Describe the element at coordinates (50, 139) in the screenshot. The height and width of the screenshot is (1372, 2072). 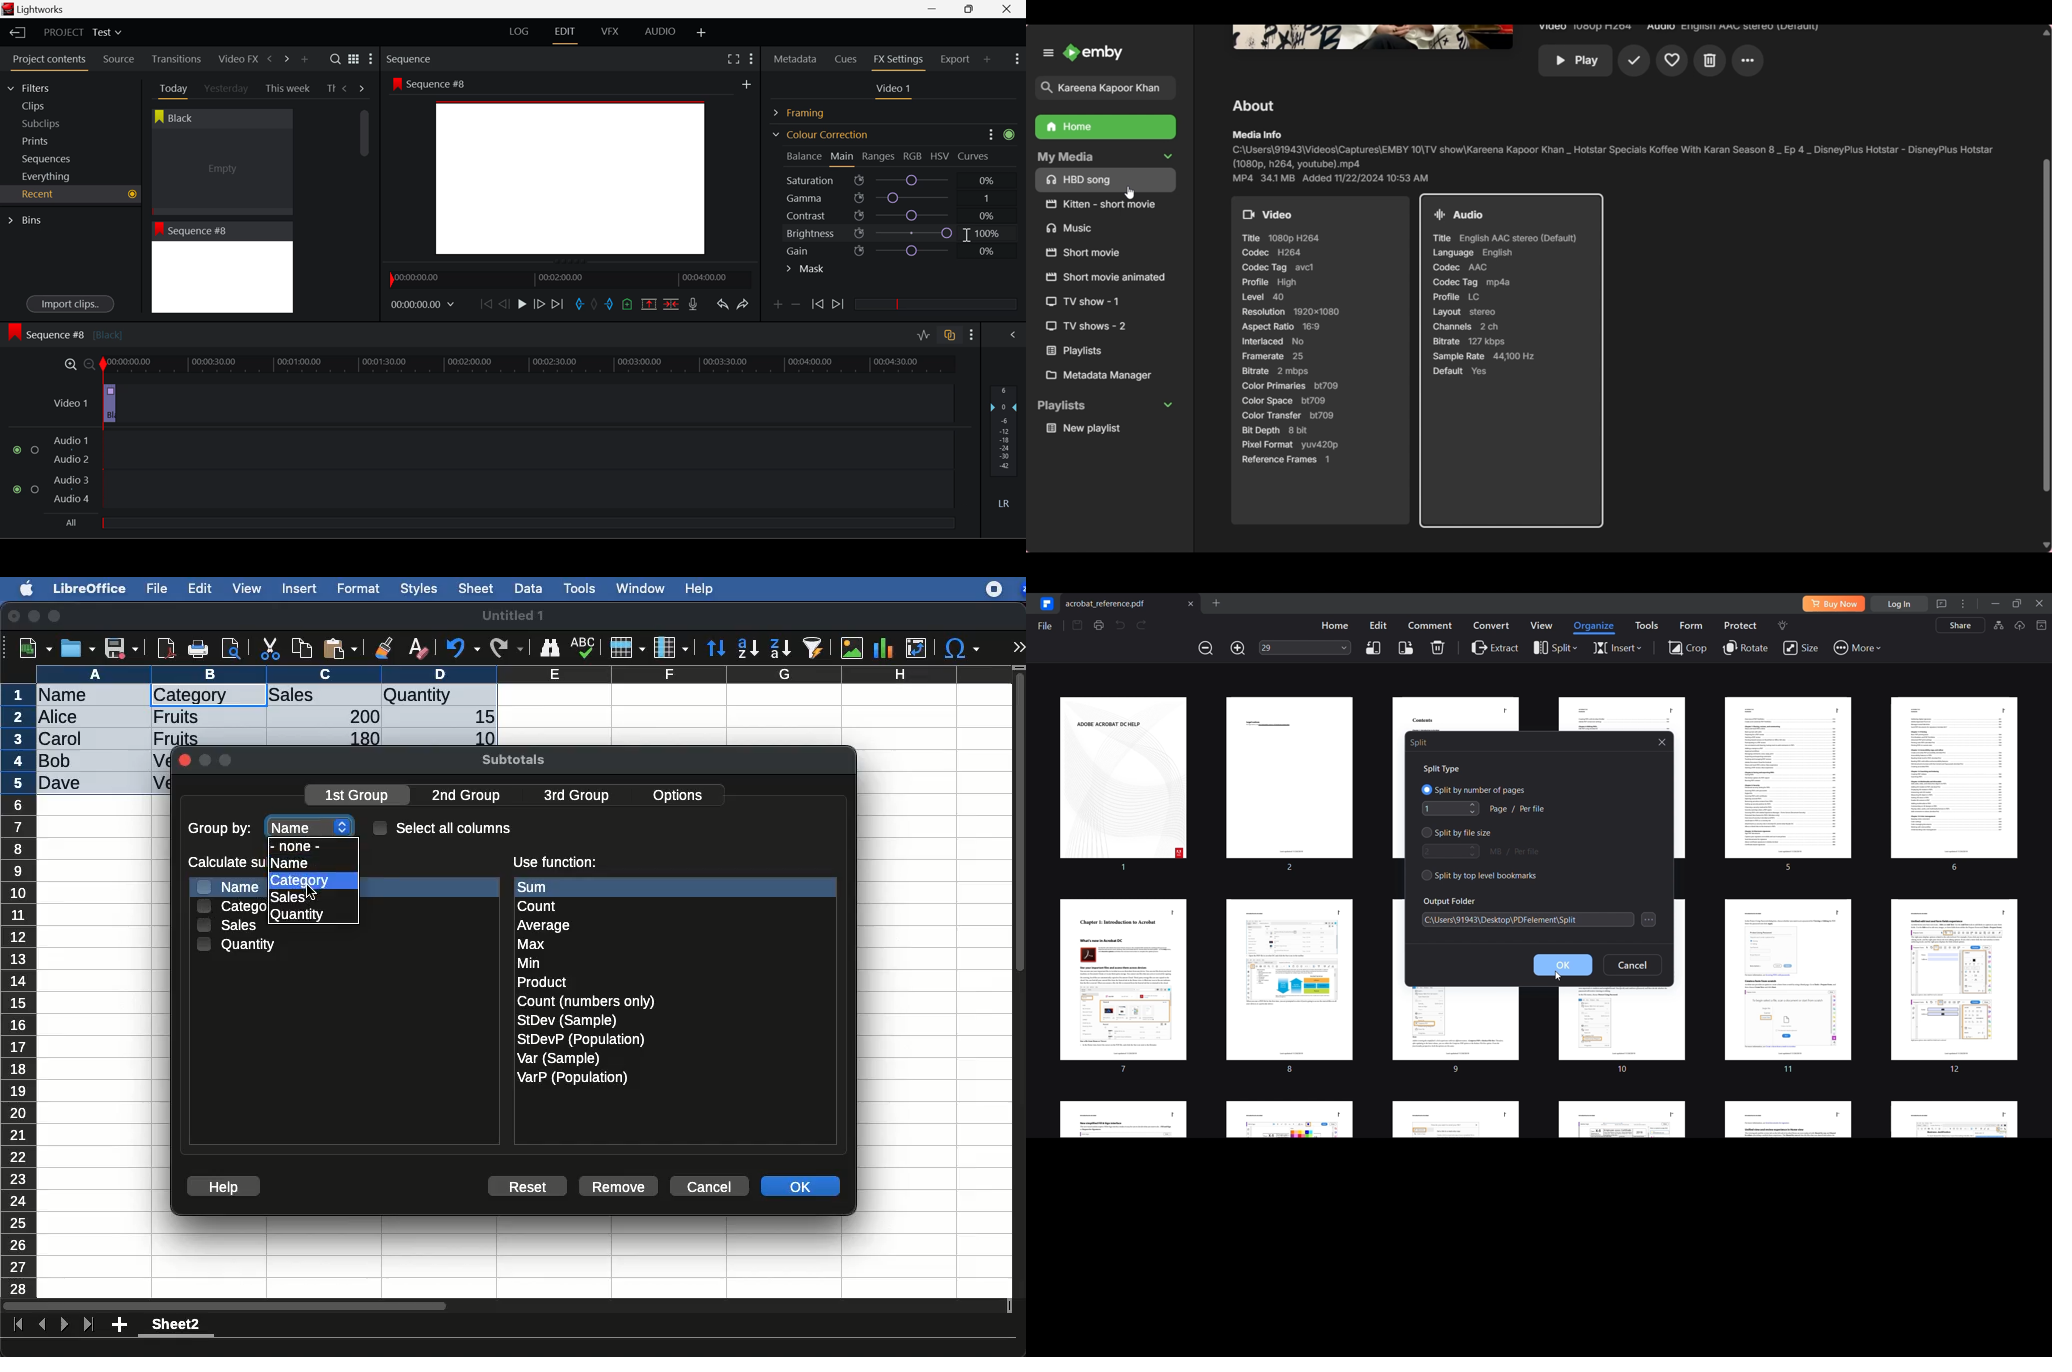
I see `Prints` at that location.